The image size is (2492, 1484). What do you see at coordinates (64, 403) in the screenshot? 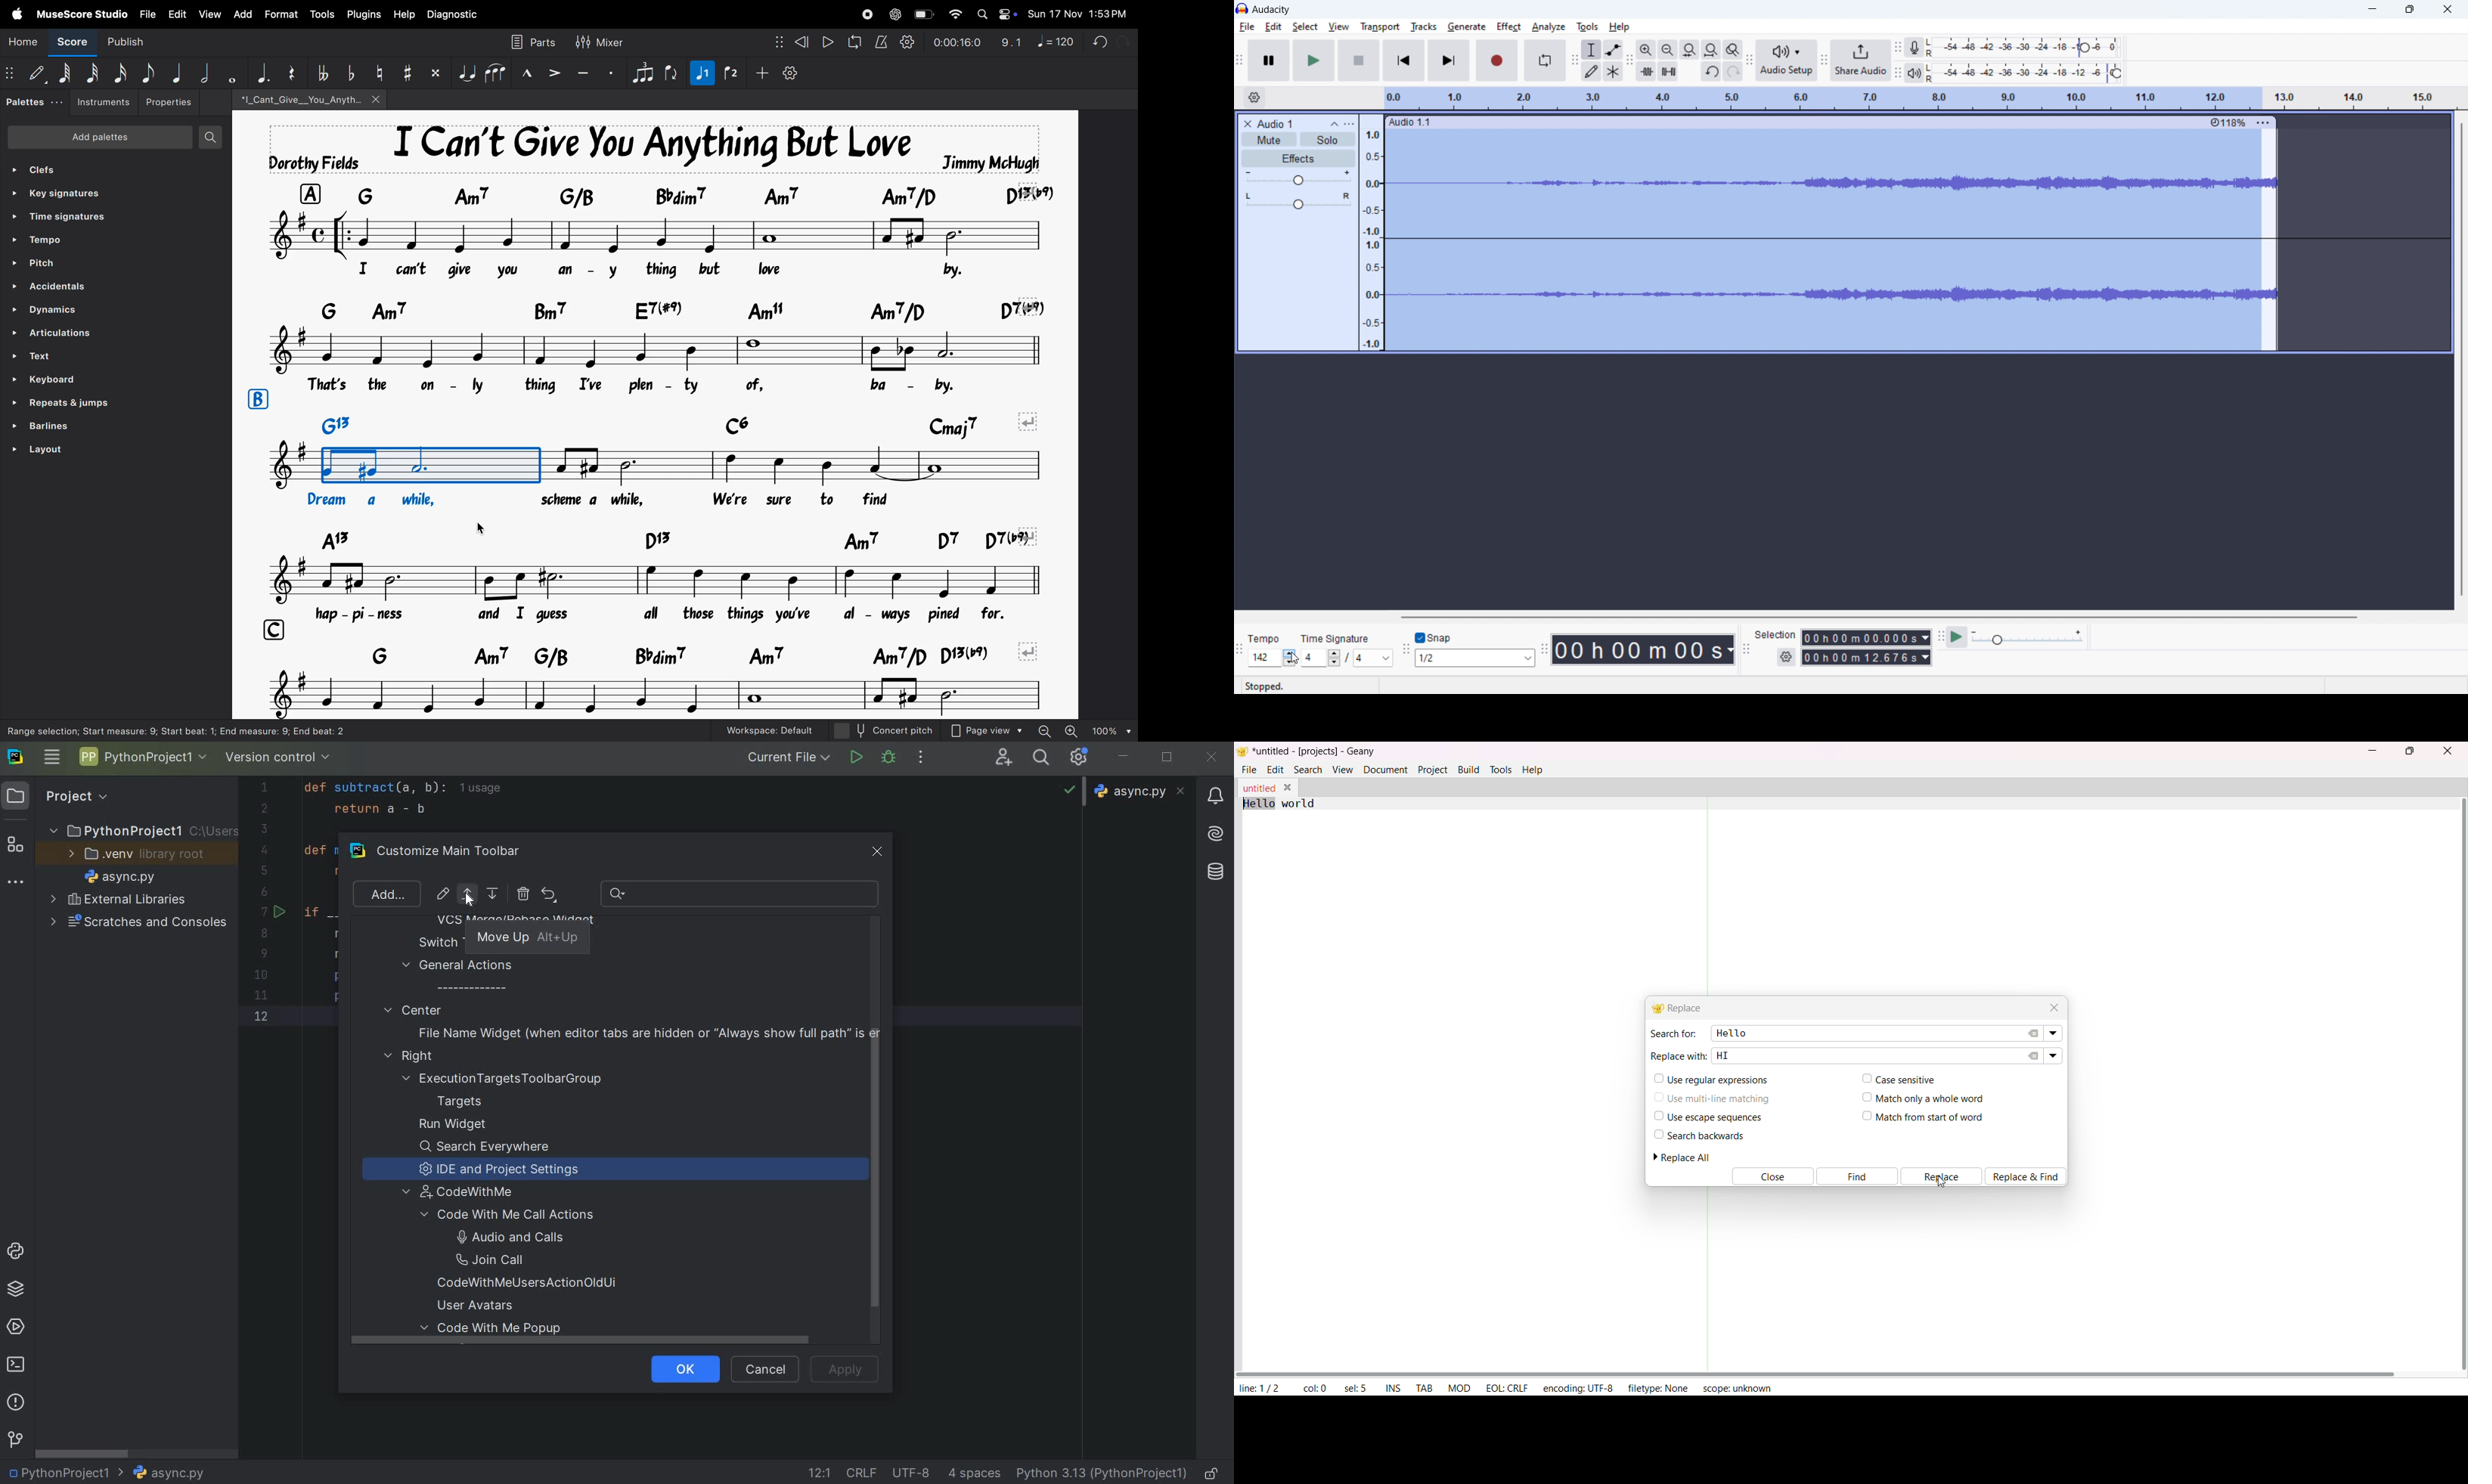
I see `repeat line` at bounding box center [64, 403].